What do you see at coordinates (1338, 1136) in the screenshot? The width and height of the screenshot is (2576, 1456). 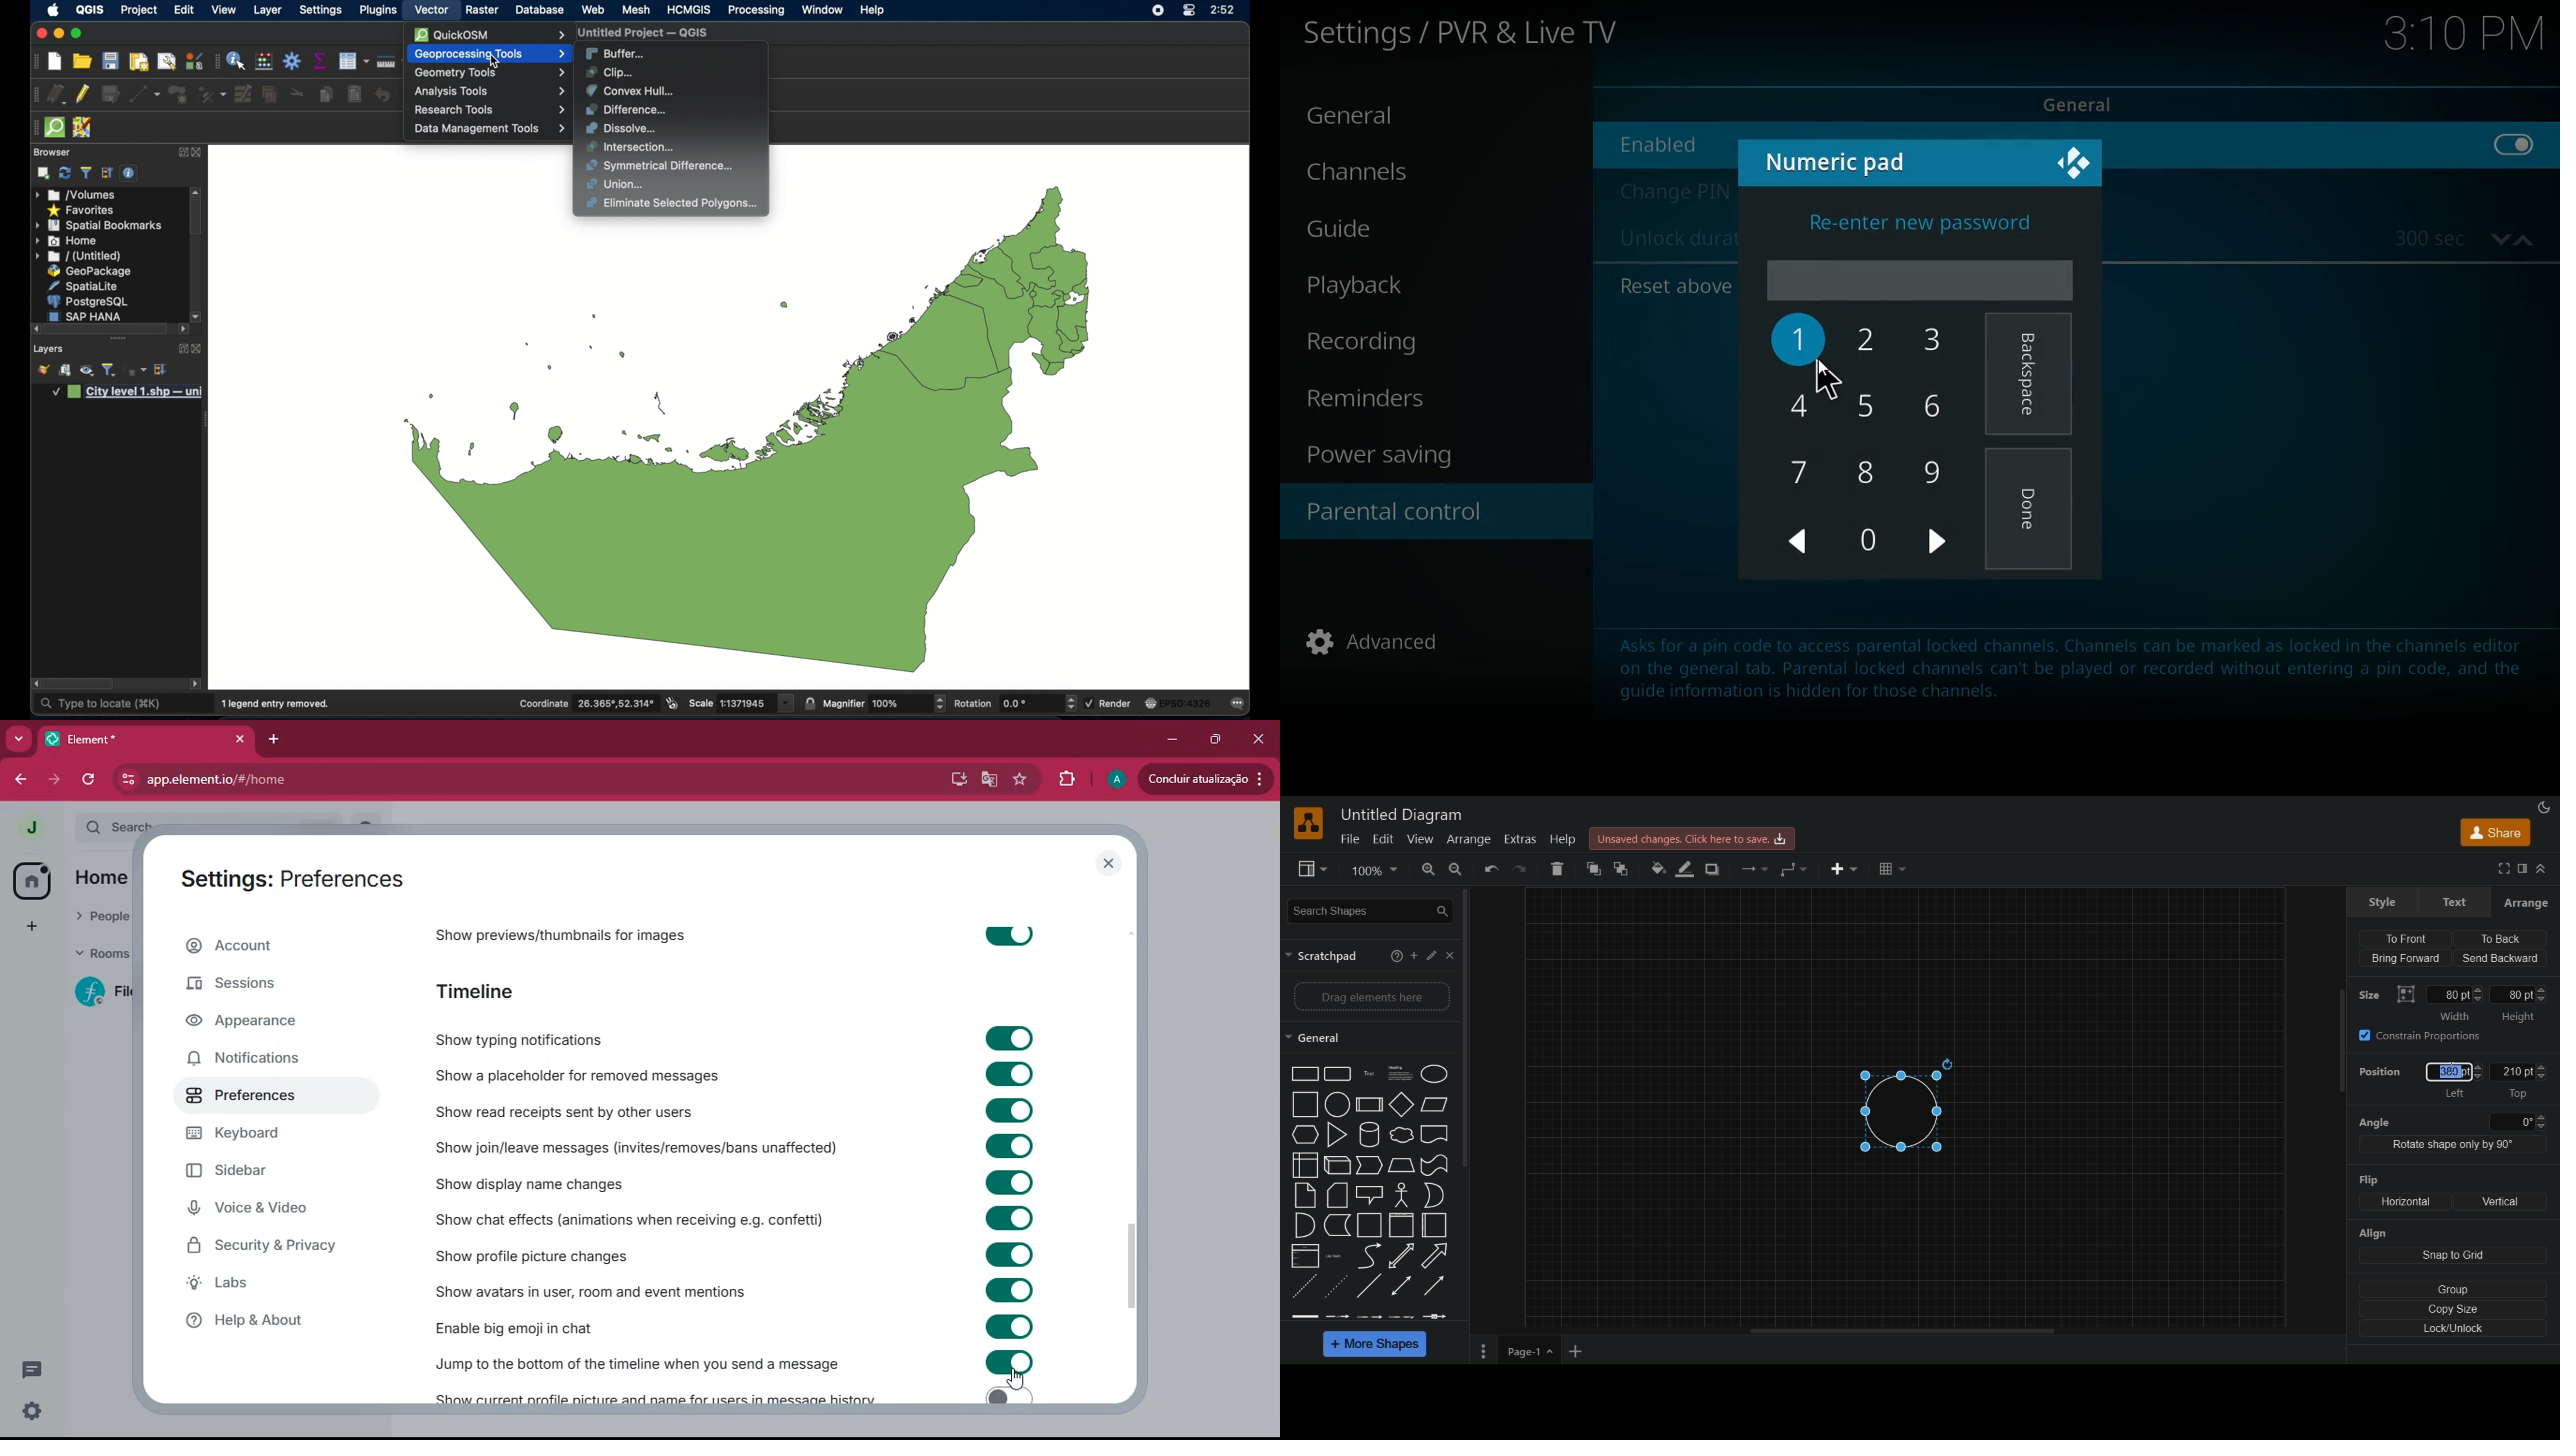 I see `Triangle` at bounding box center [1338, 1136].